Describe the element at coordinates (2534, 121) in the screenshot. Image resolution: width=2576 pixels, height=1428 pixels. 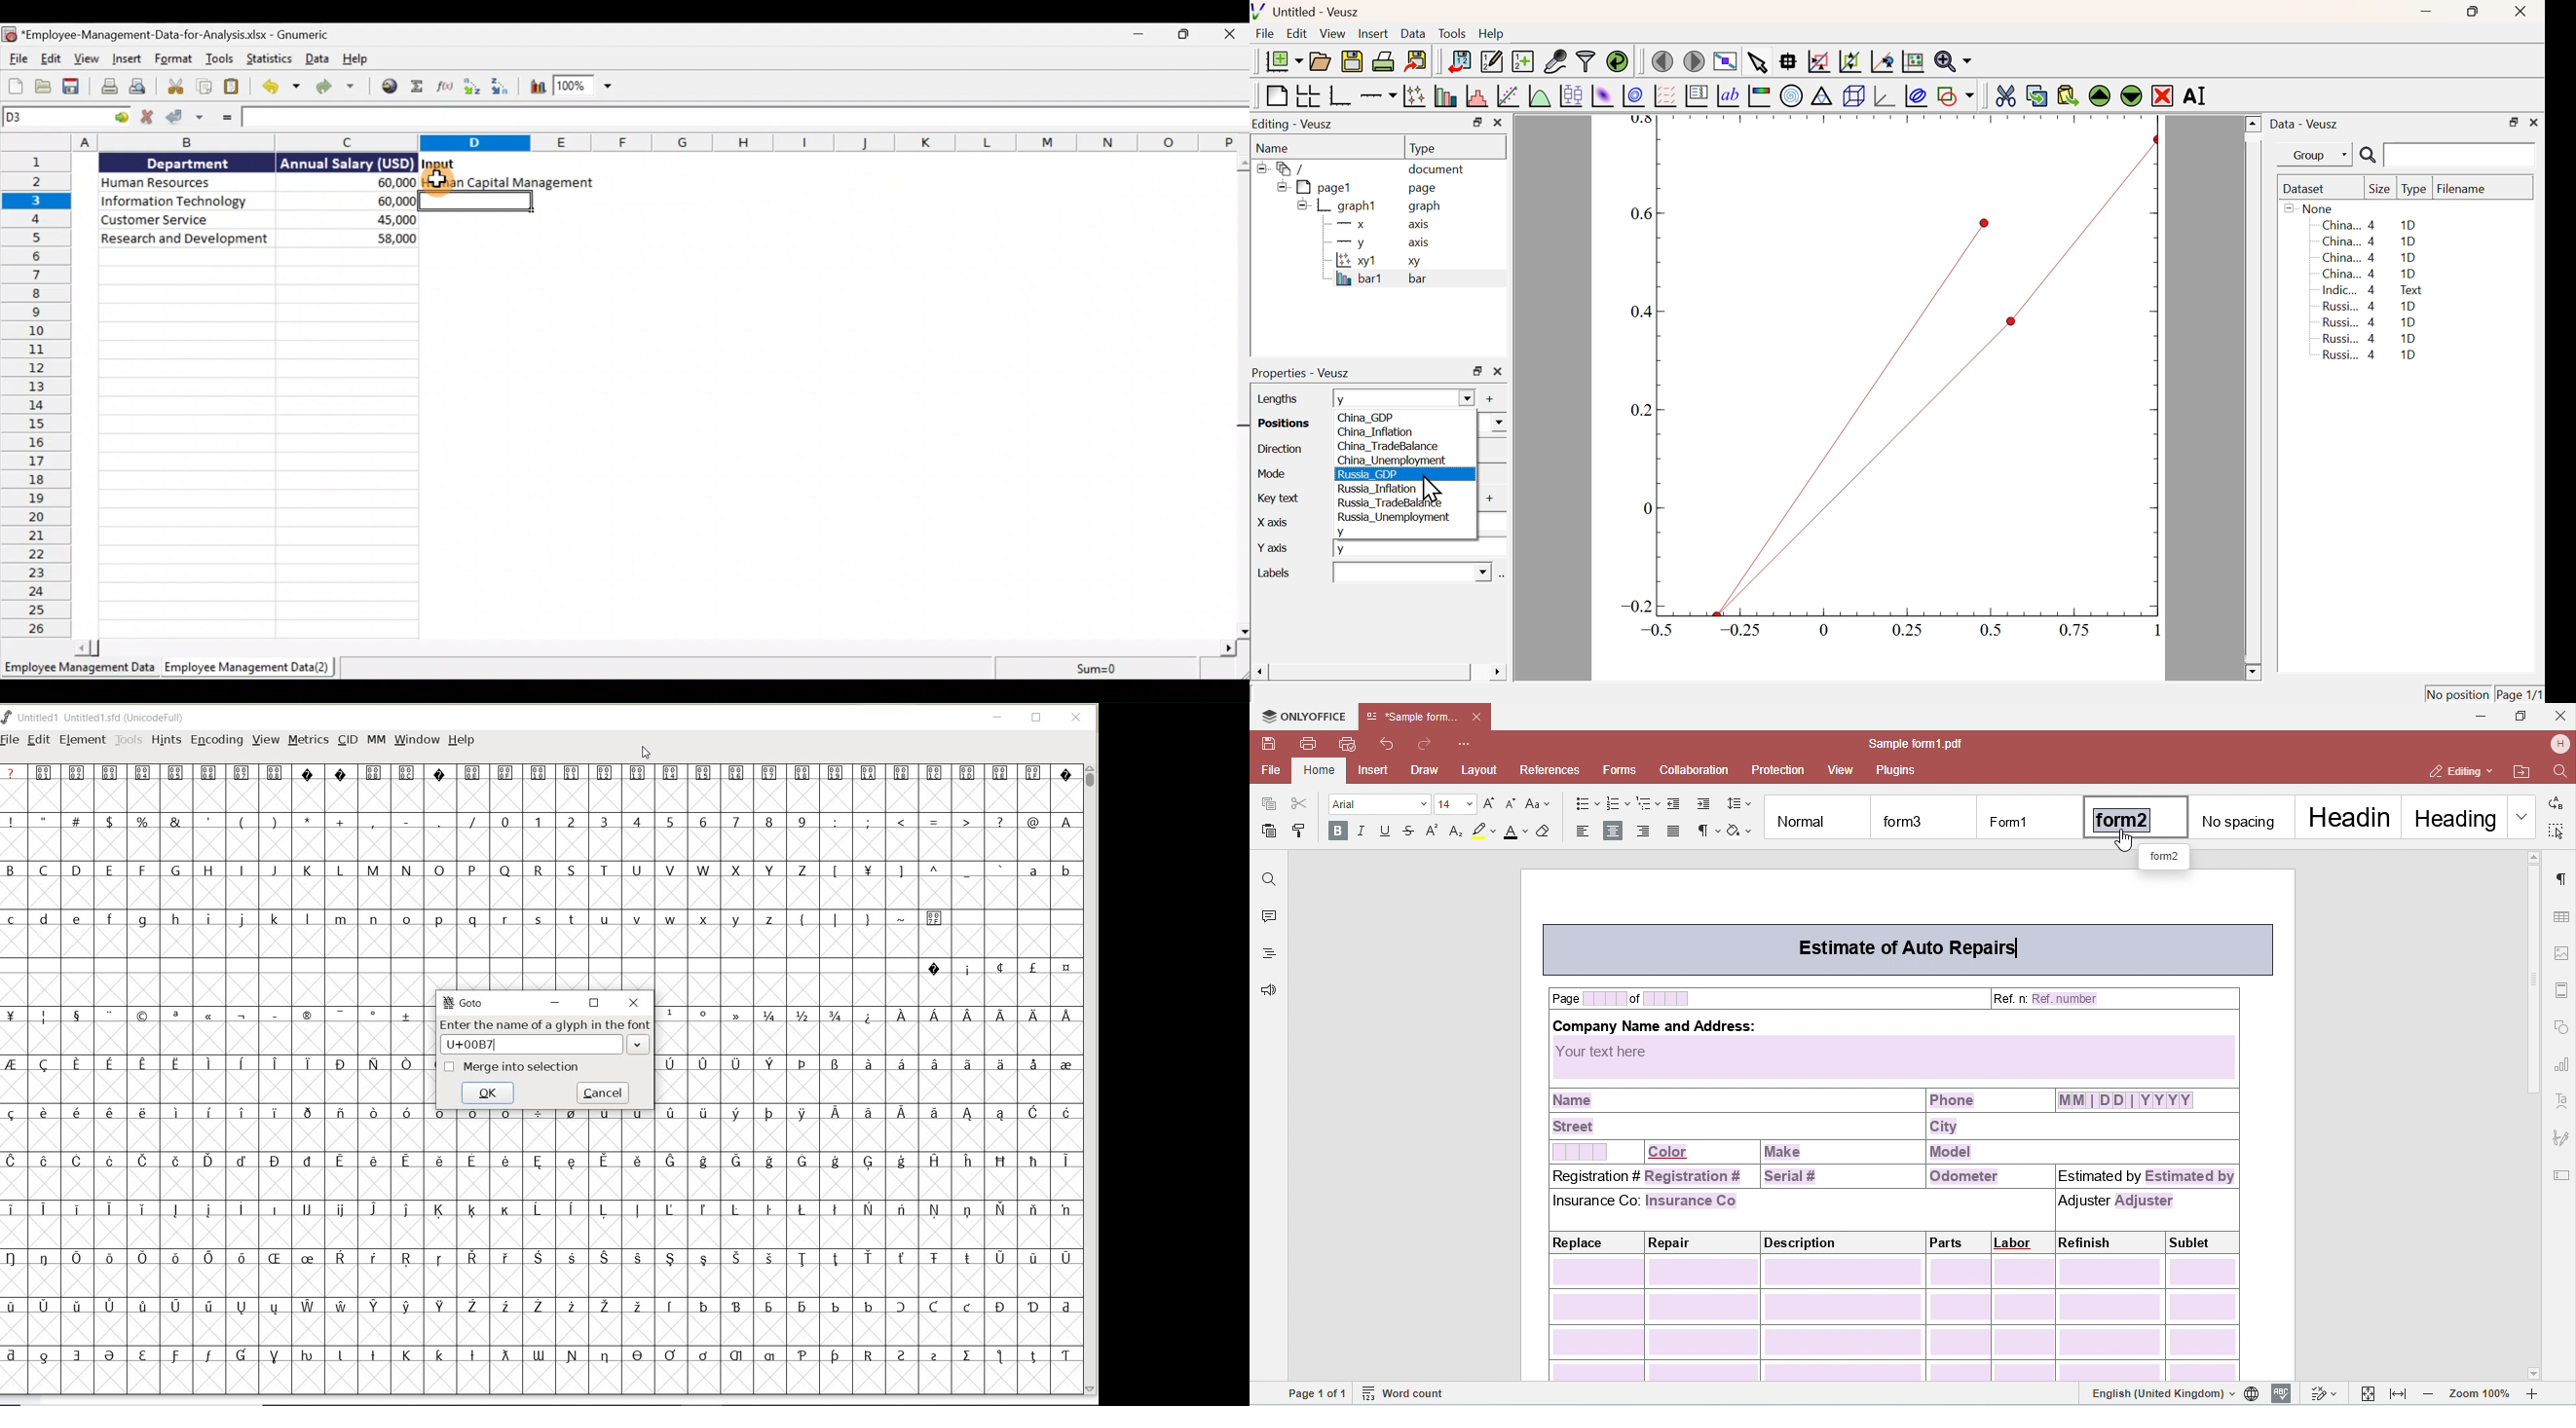
I see `Close` at that location.